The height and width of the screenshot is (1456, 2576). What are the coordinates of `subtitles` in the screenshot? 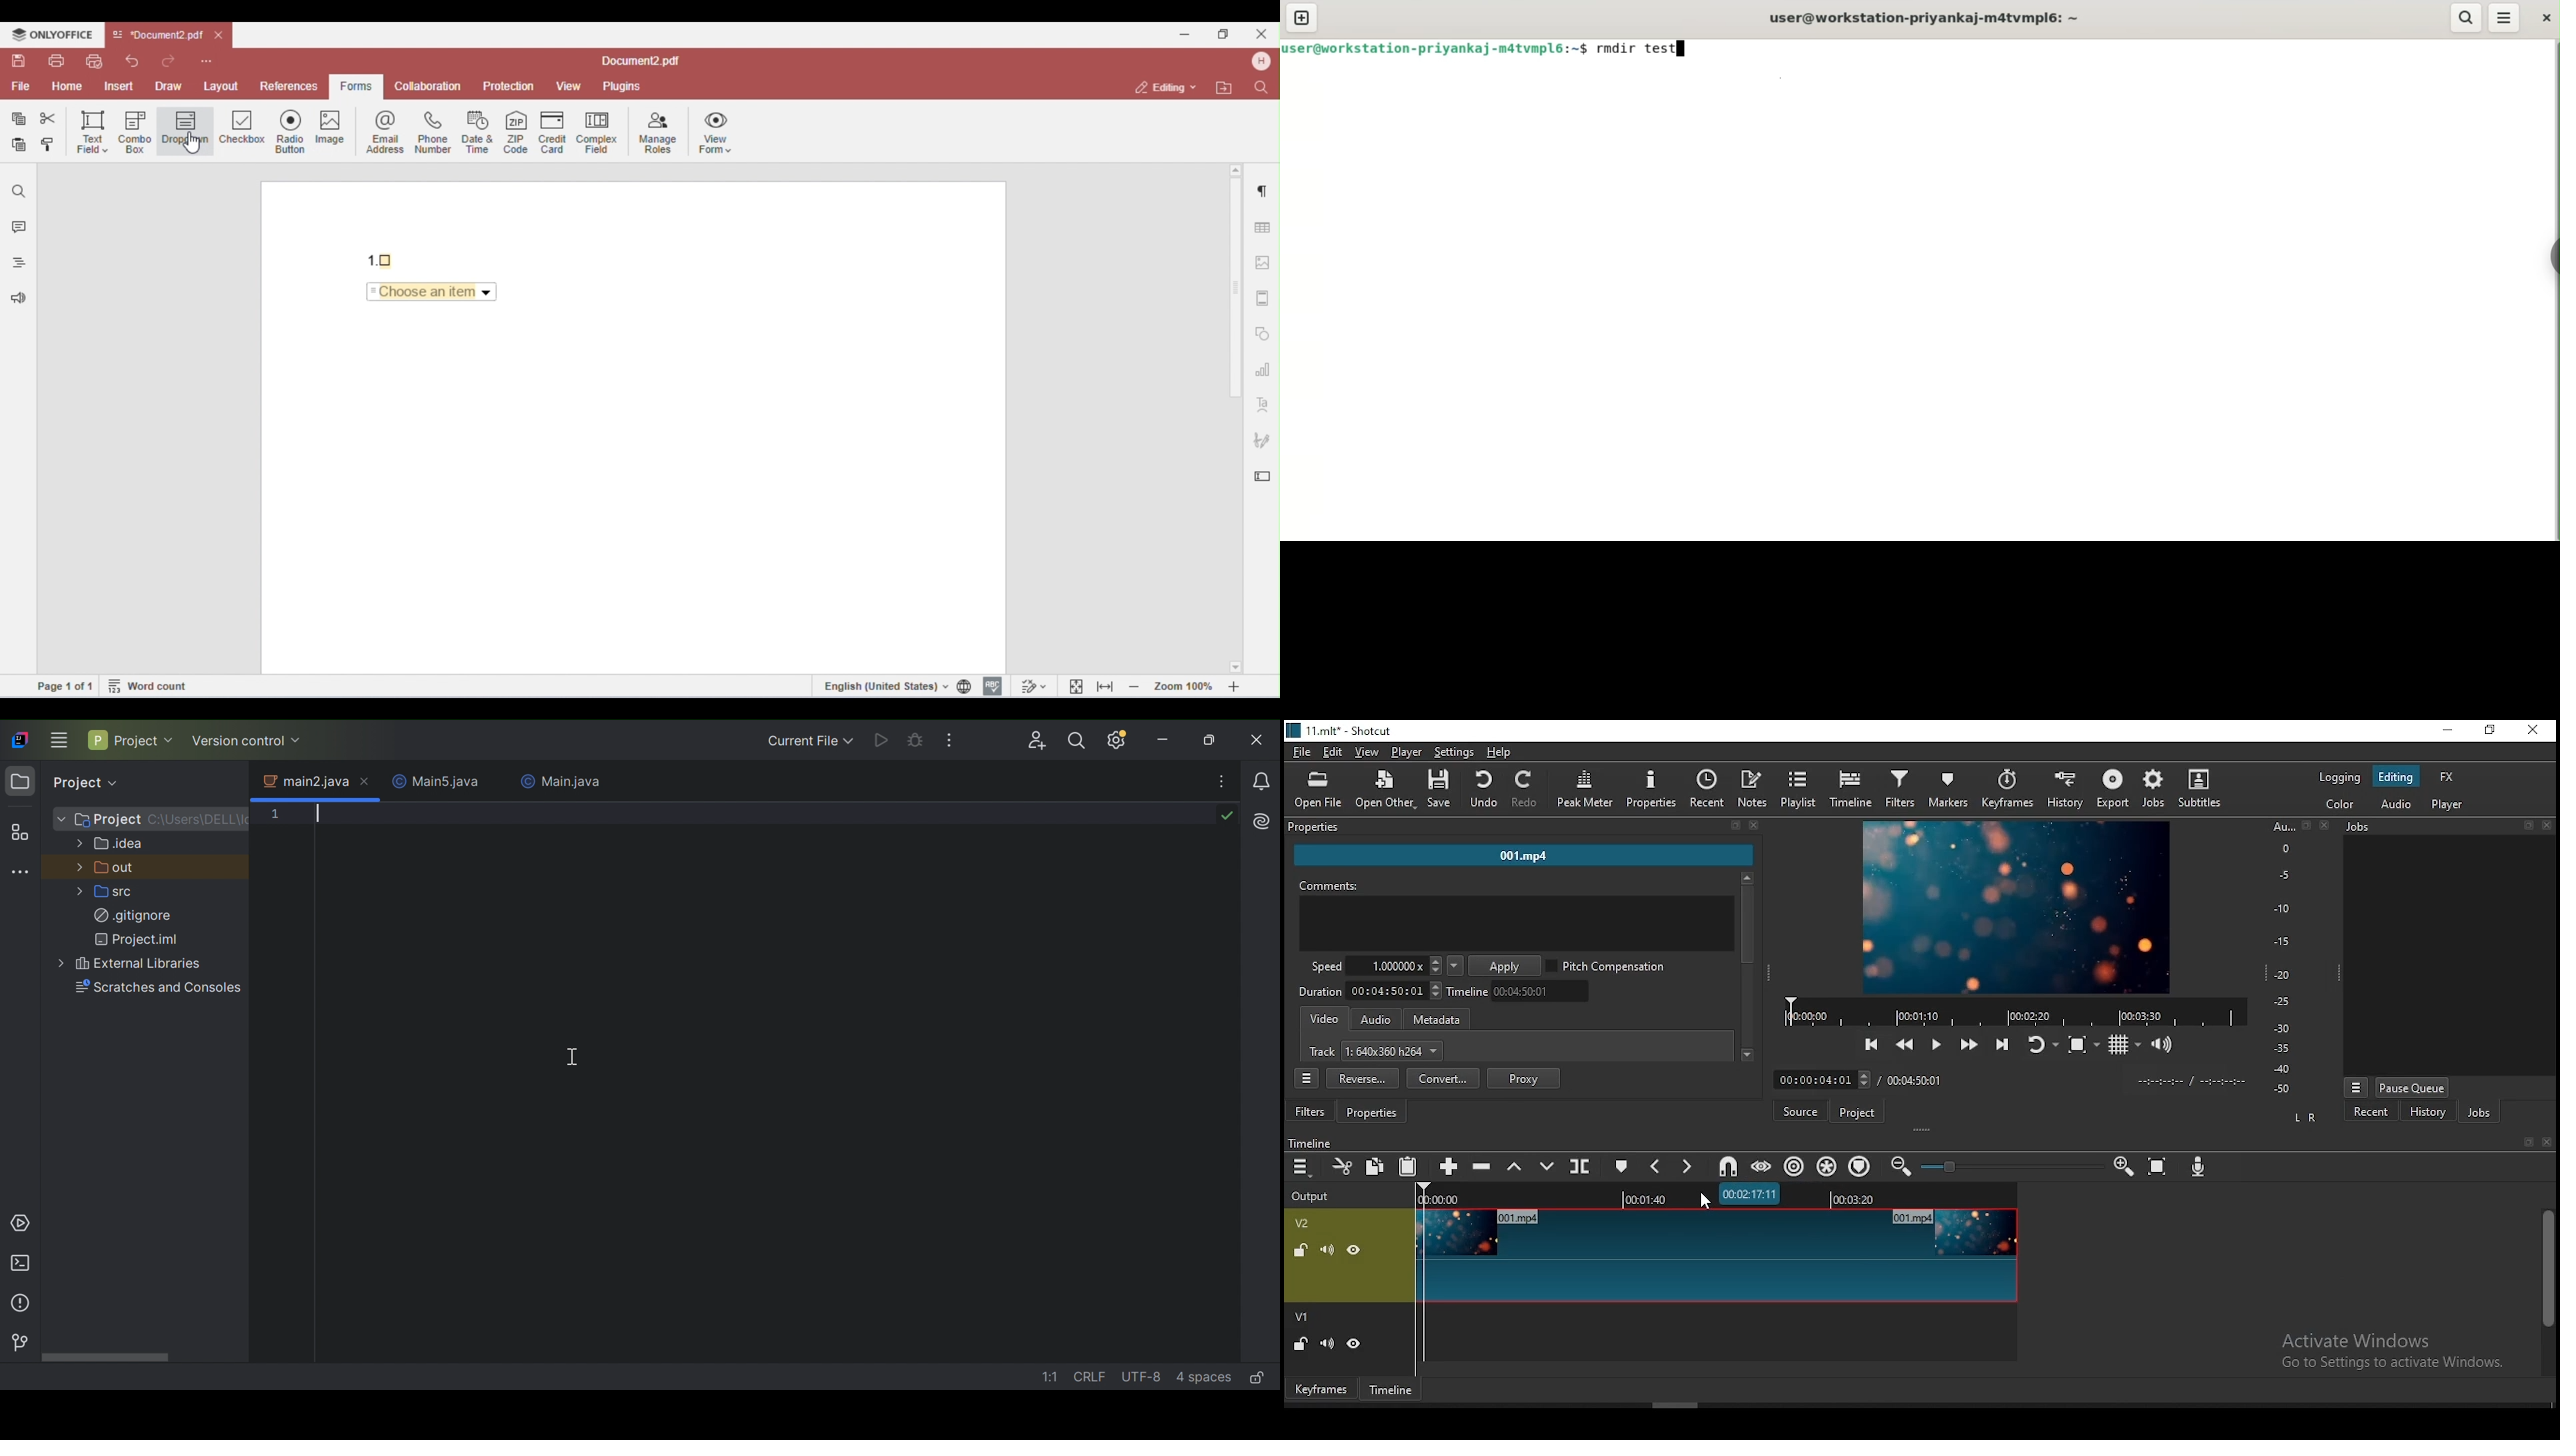 It's located at (2203, 789).